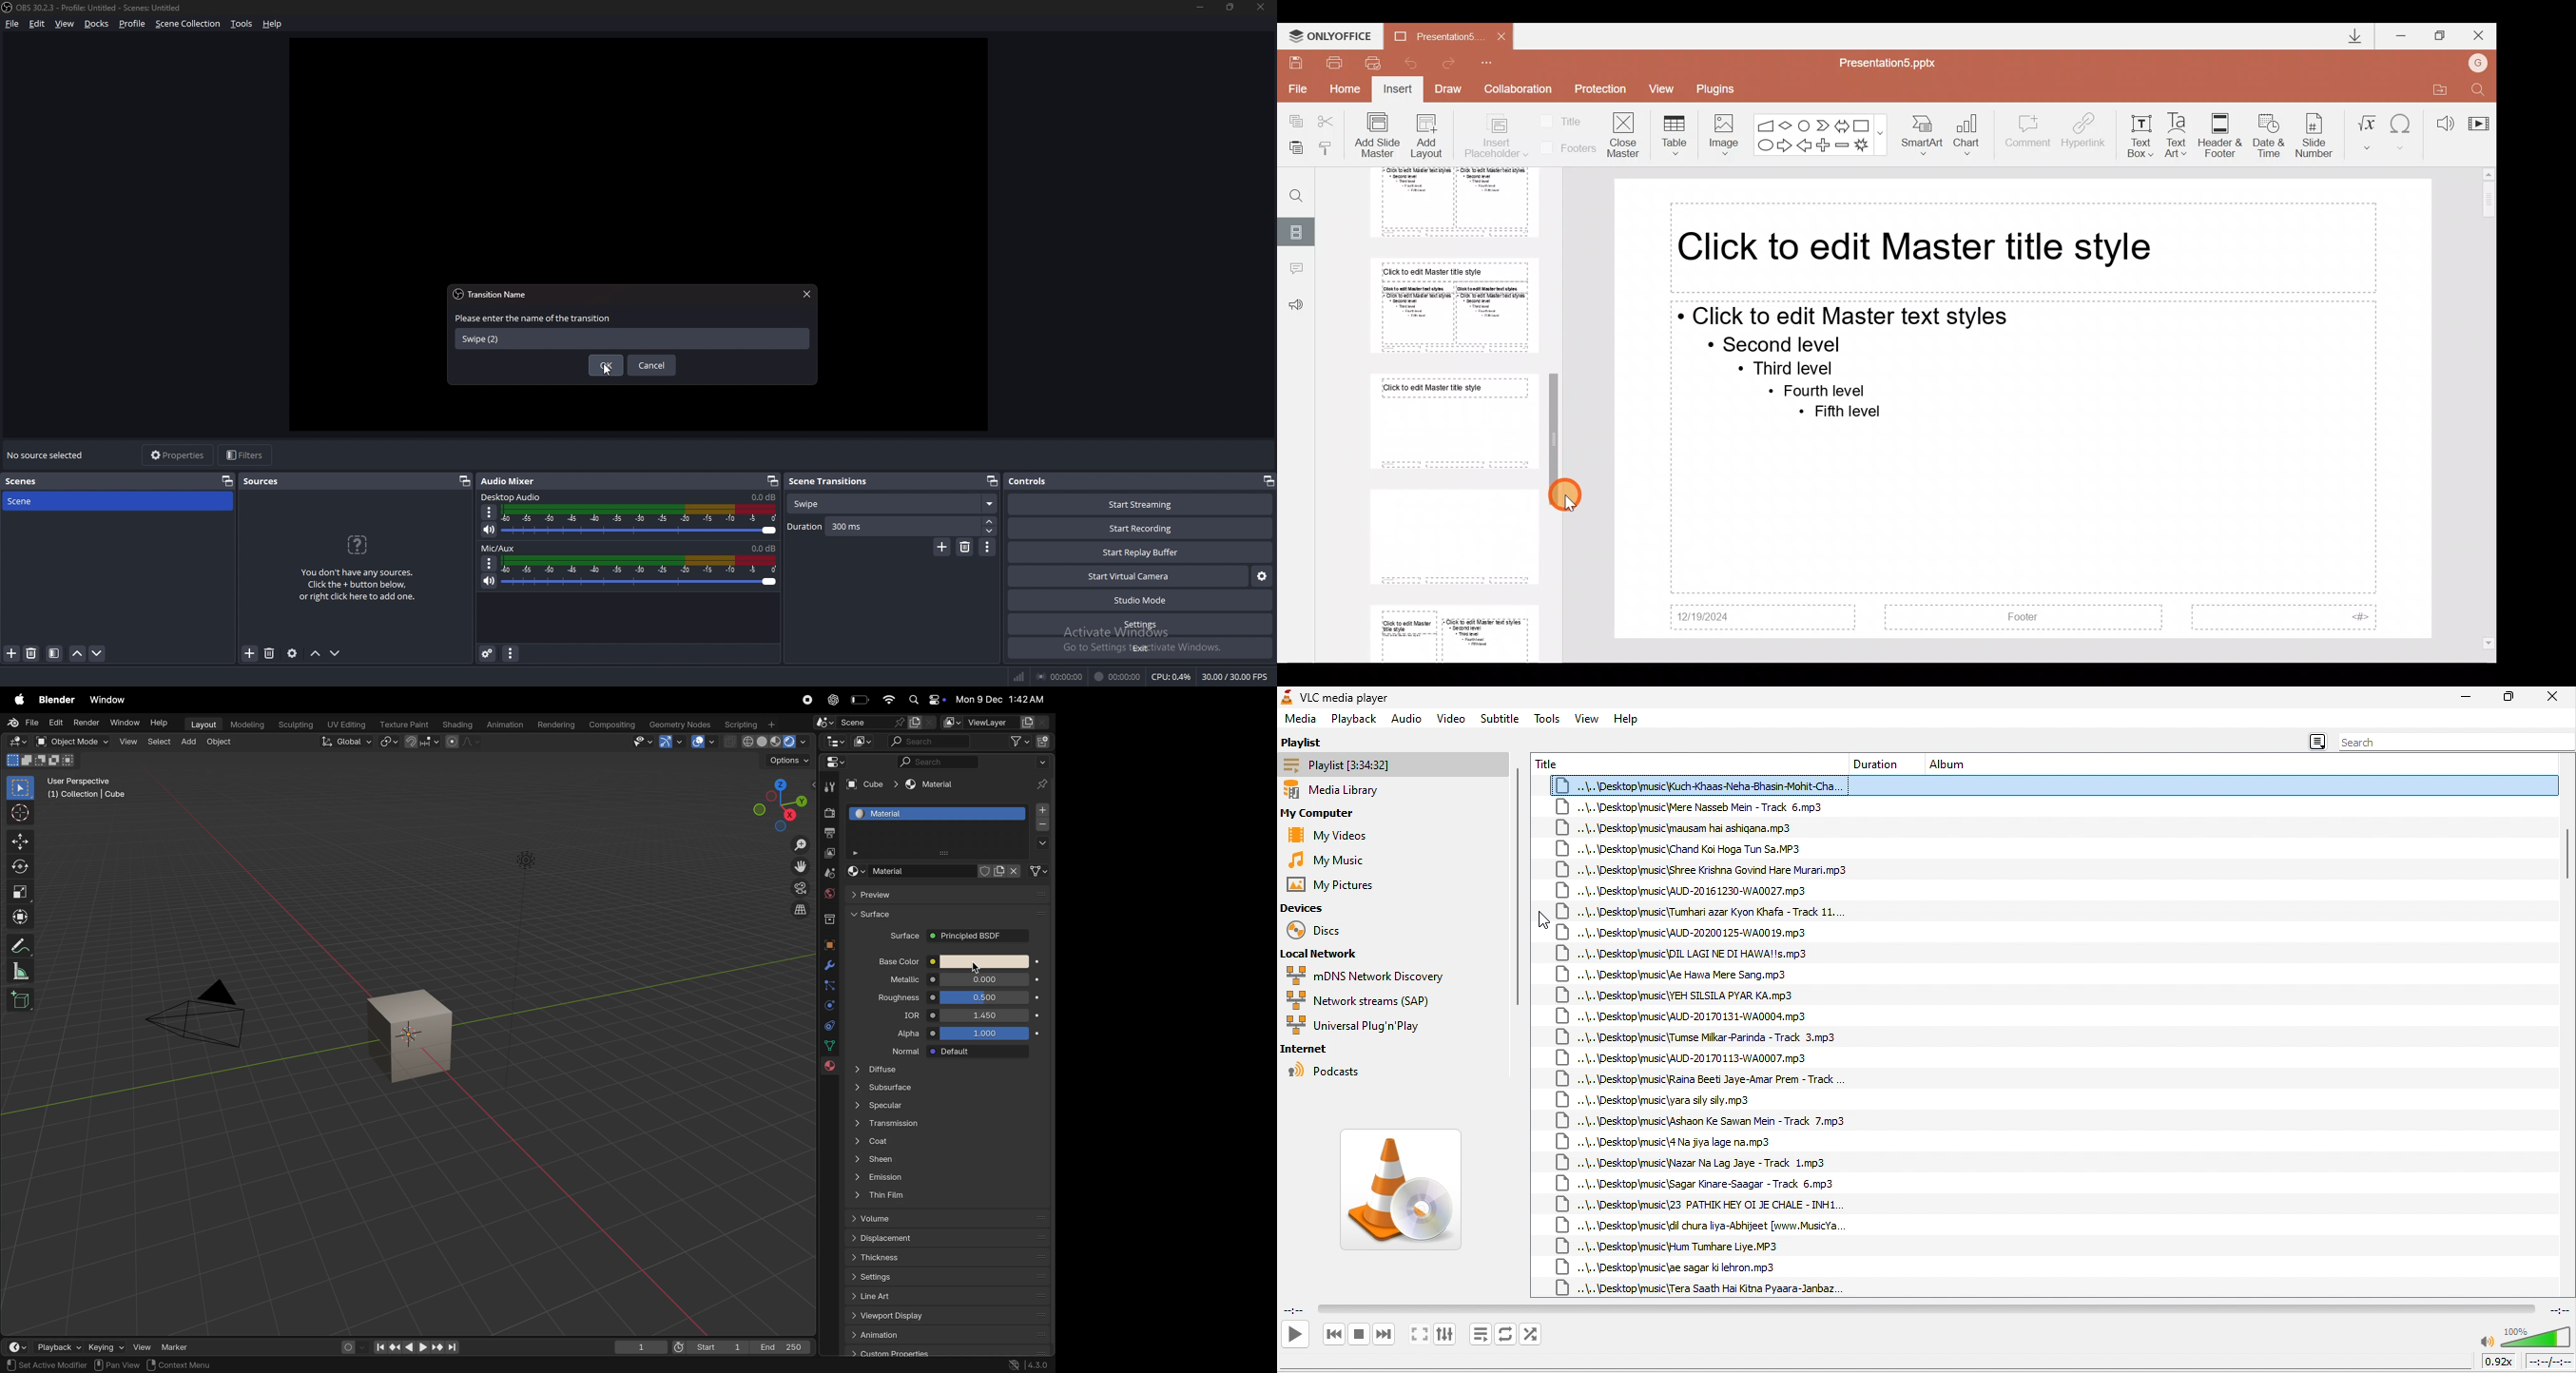 The height and width of the screenshot is (1400, 2576). Describe the element at coordinates (464, 482) in the screenshot. I see `pop out` at that location.